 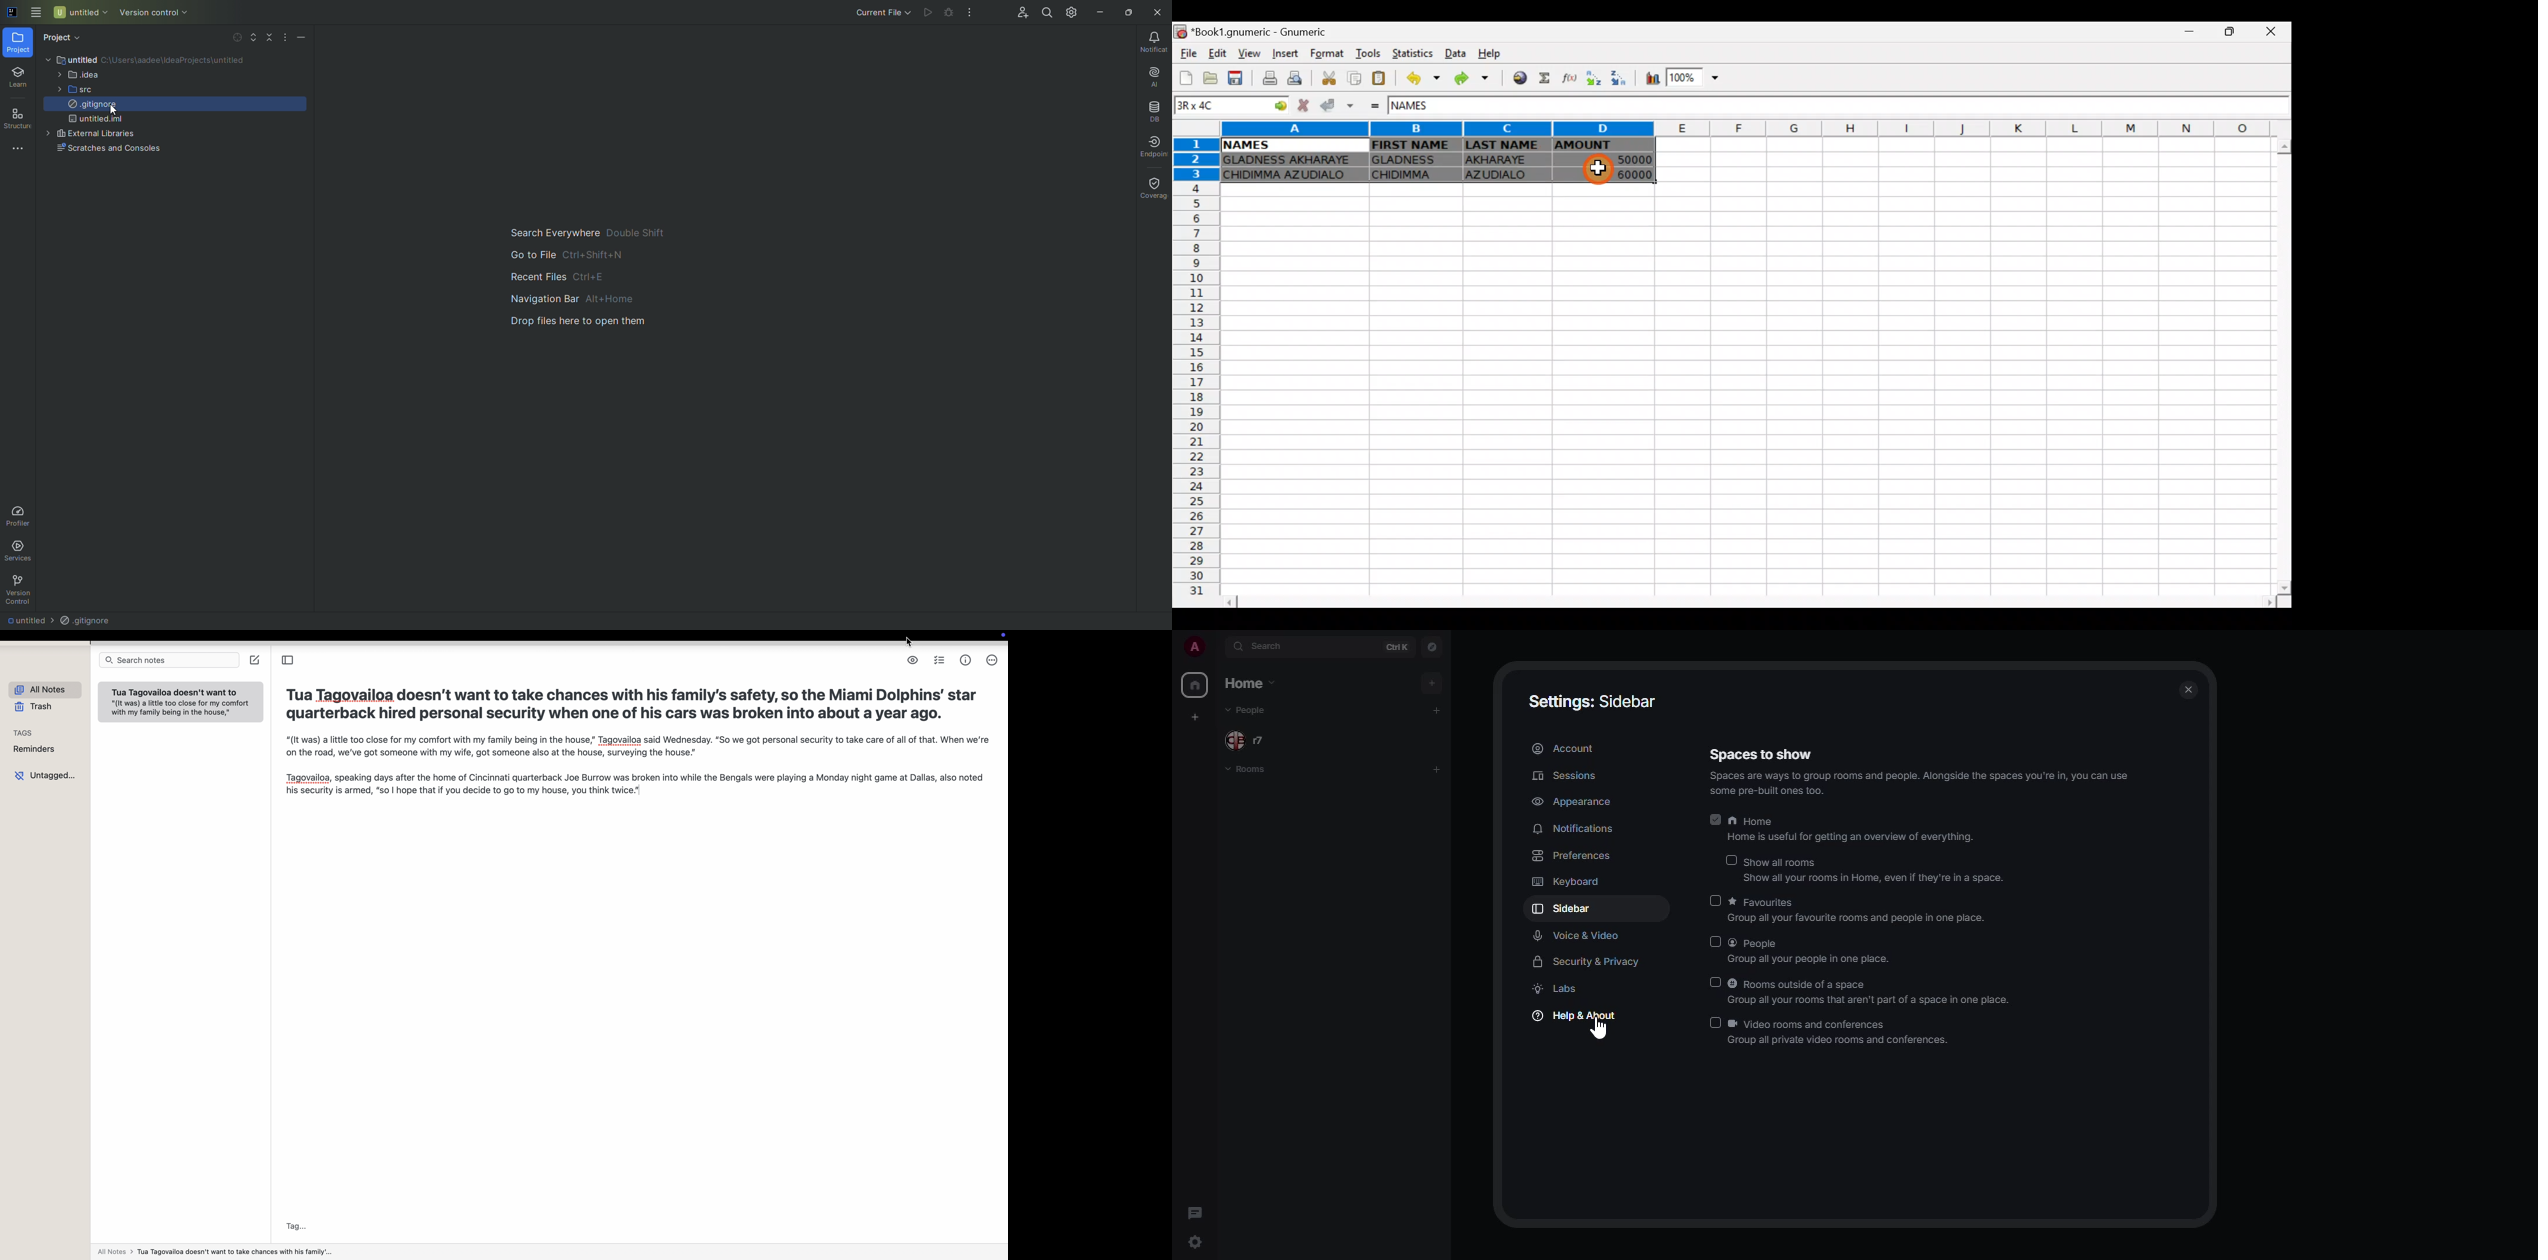 I want to click on Close, so click(x=2275, y=32).